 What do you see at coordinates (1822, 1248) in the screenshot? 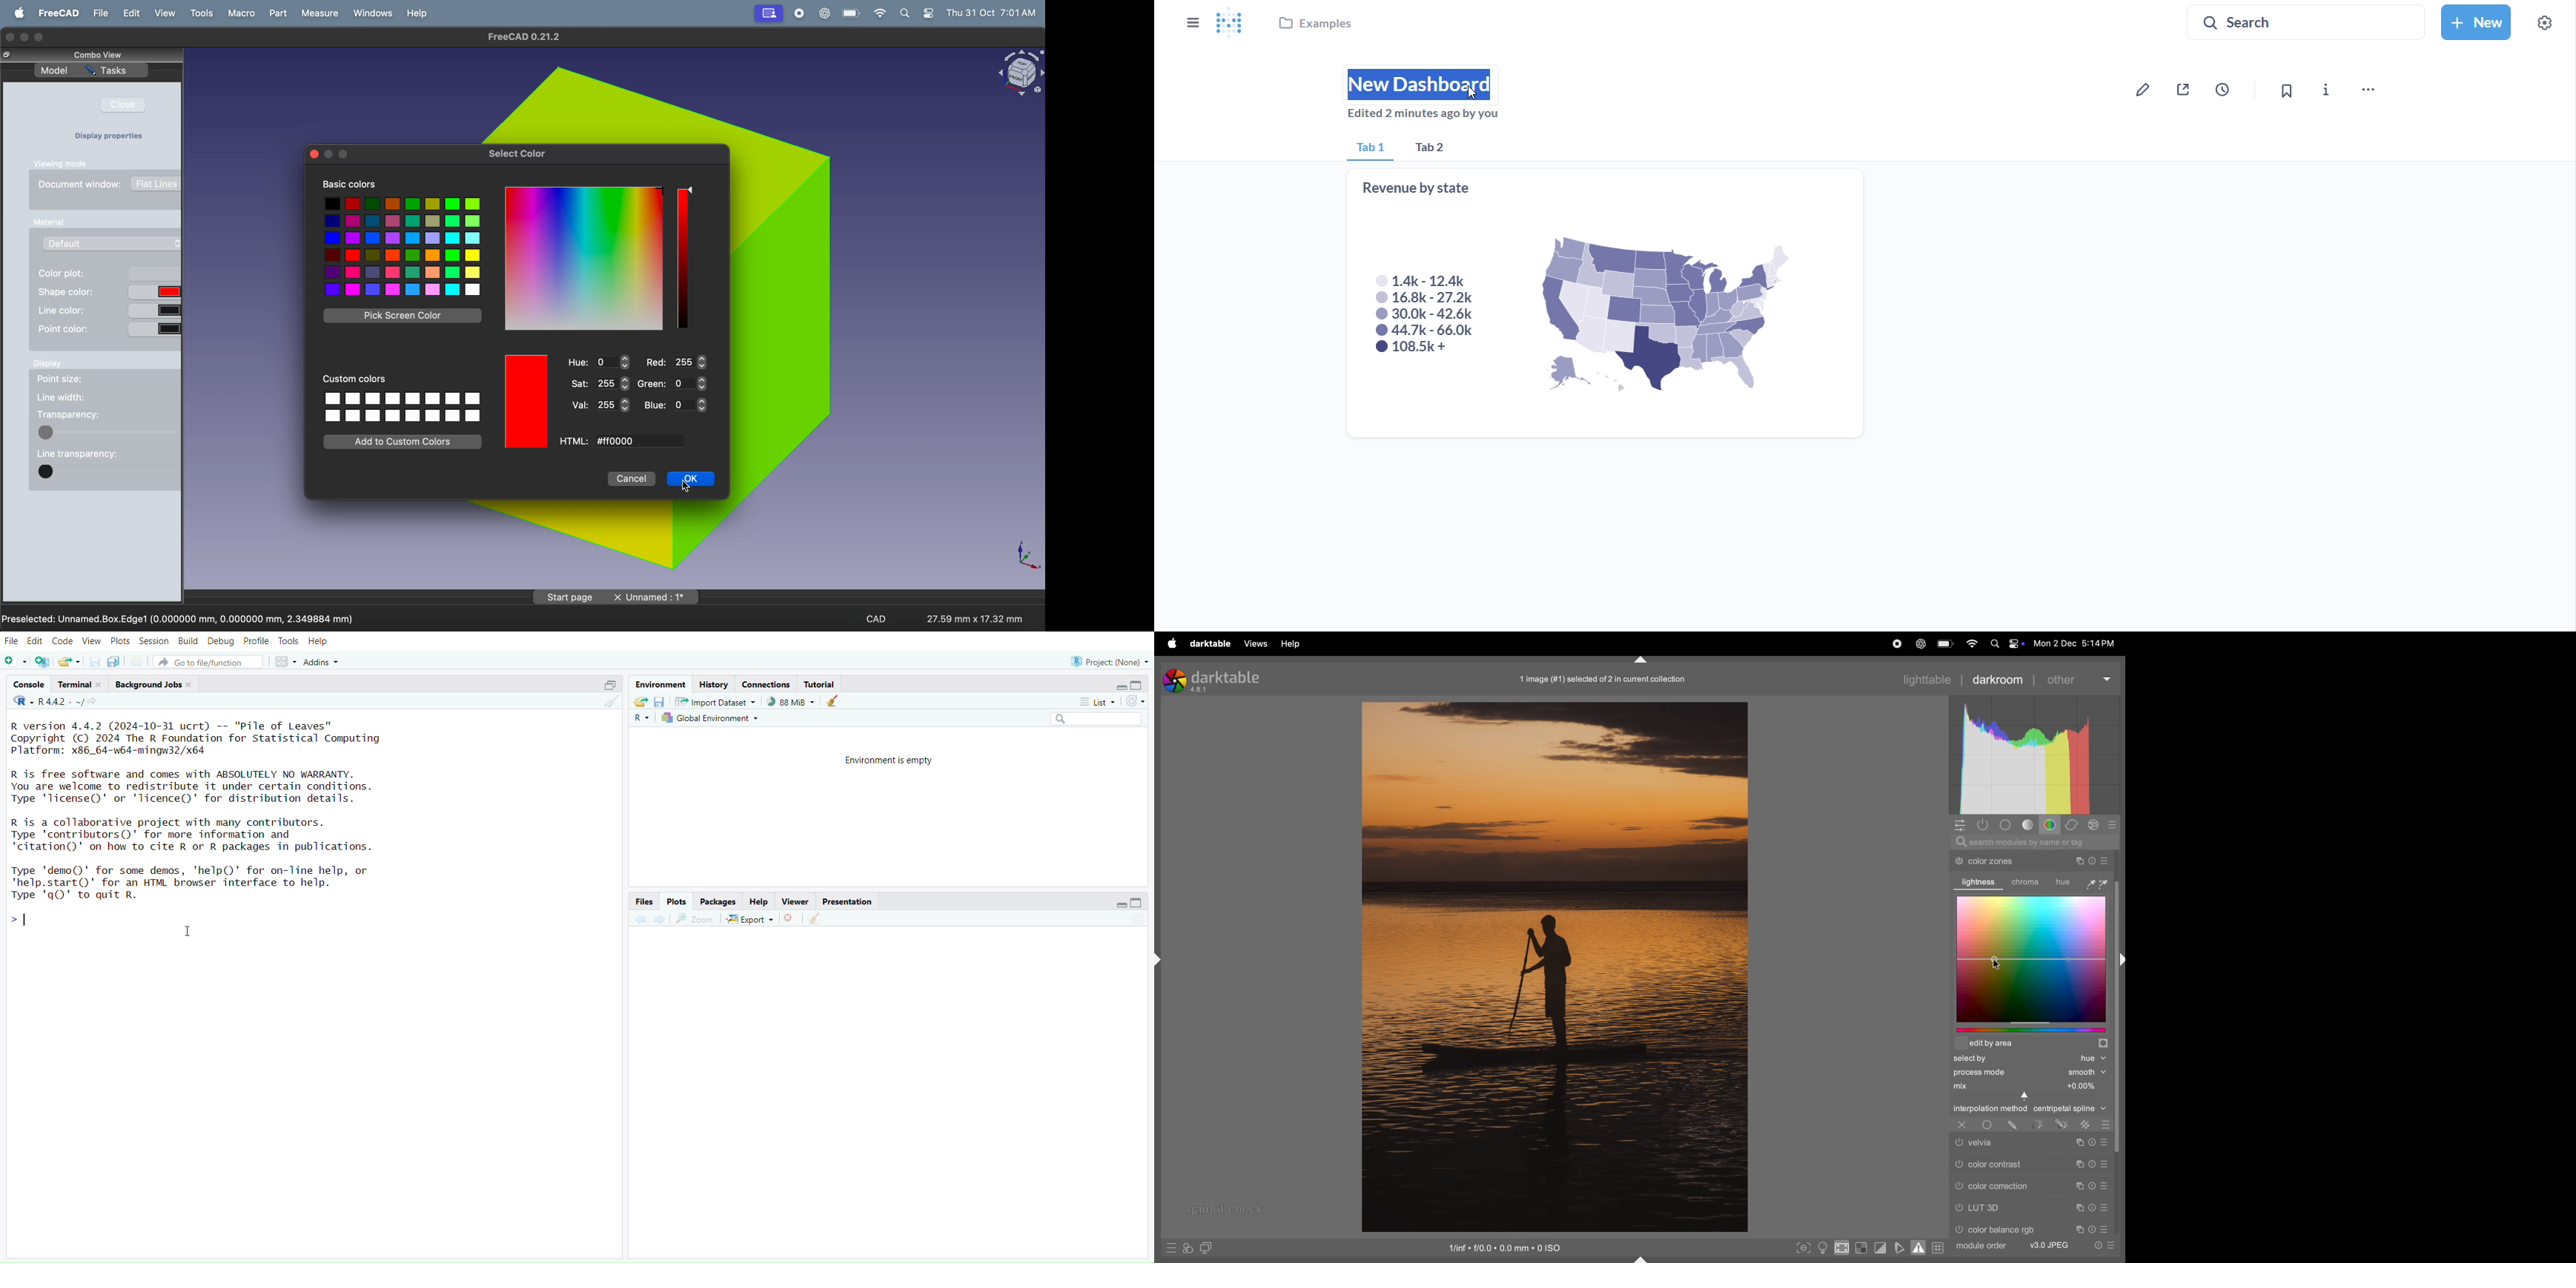
I see `toggle clor assment` at bounding box center [1822, 1248].